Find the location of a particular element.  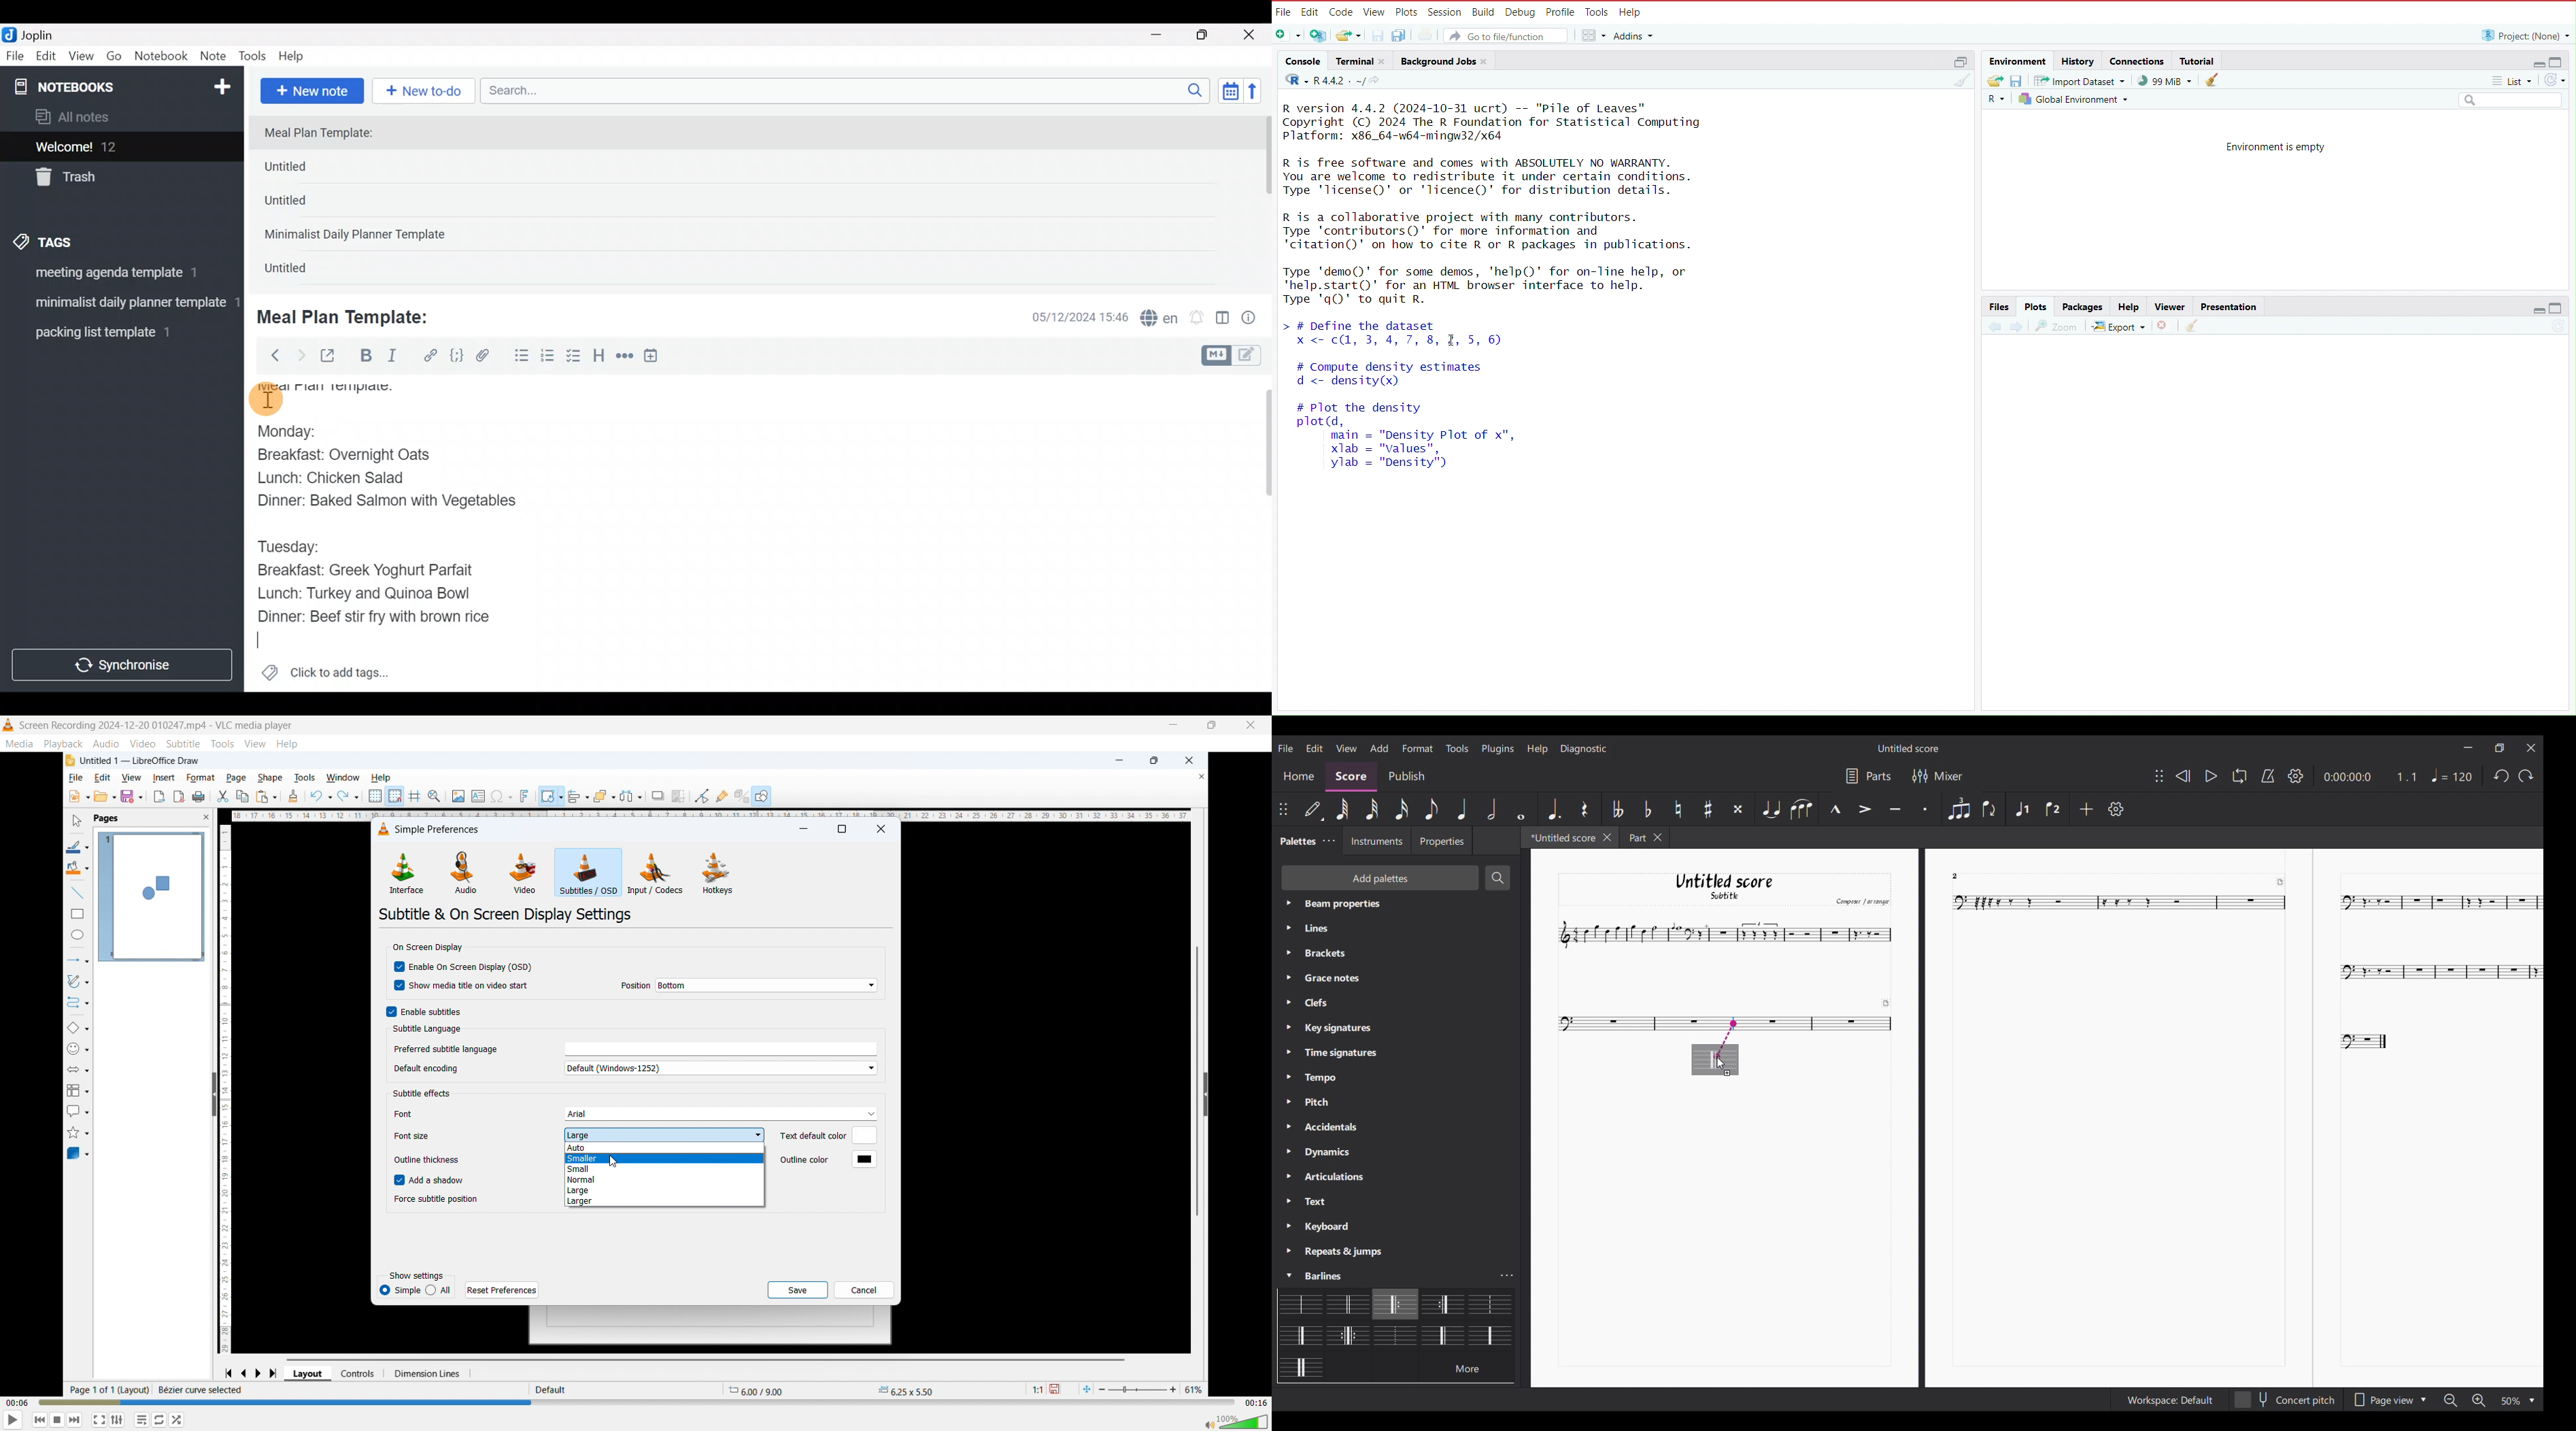

Tools  is located at coordinates (223, 743).